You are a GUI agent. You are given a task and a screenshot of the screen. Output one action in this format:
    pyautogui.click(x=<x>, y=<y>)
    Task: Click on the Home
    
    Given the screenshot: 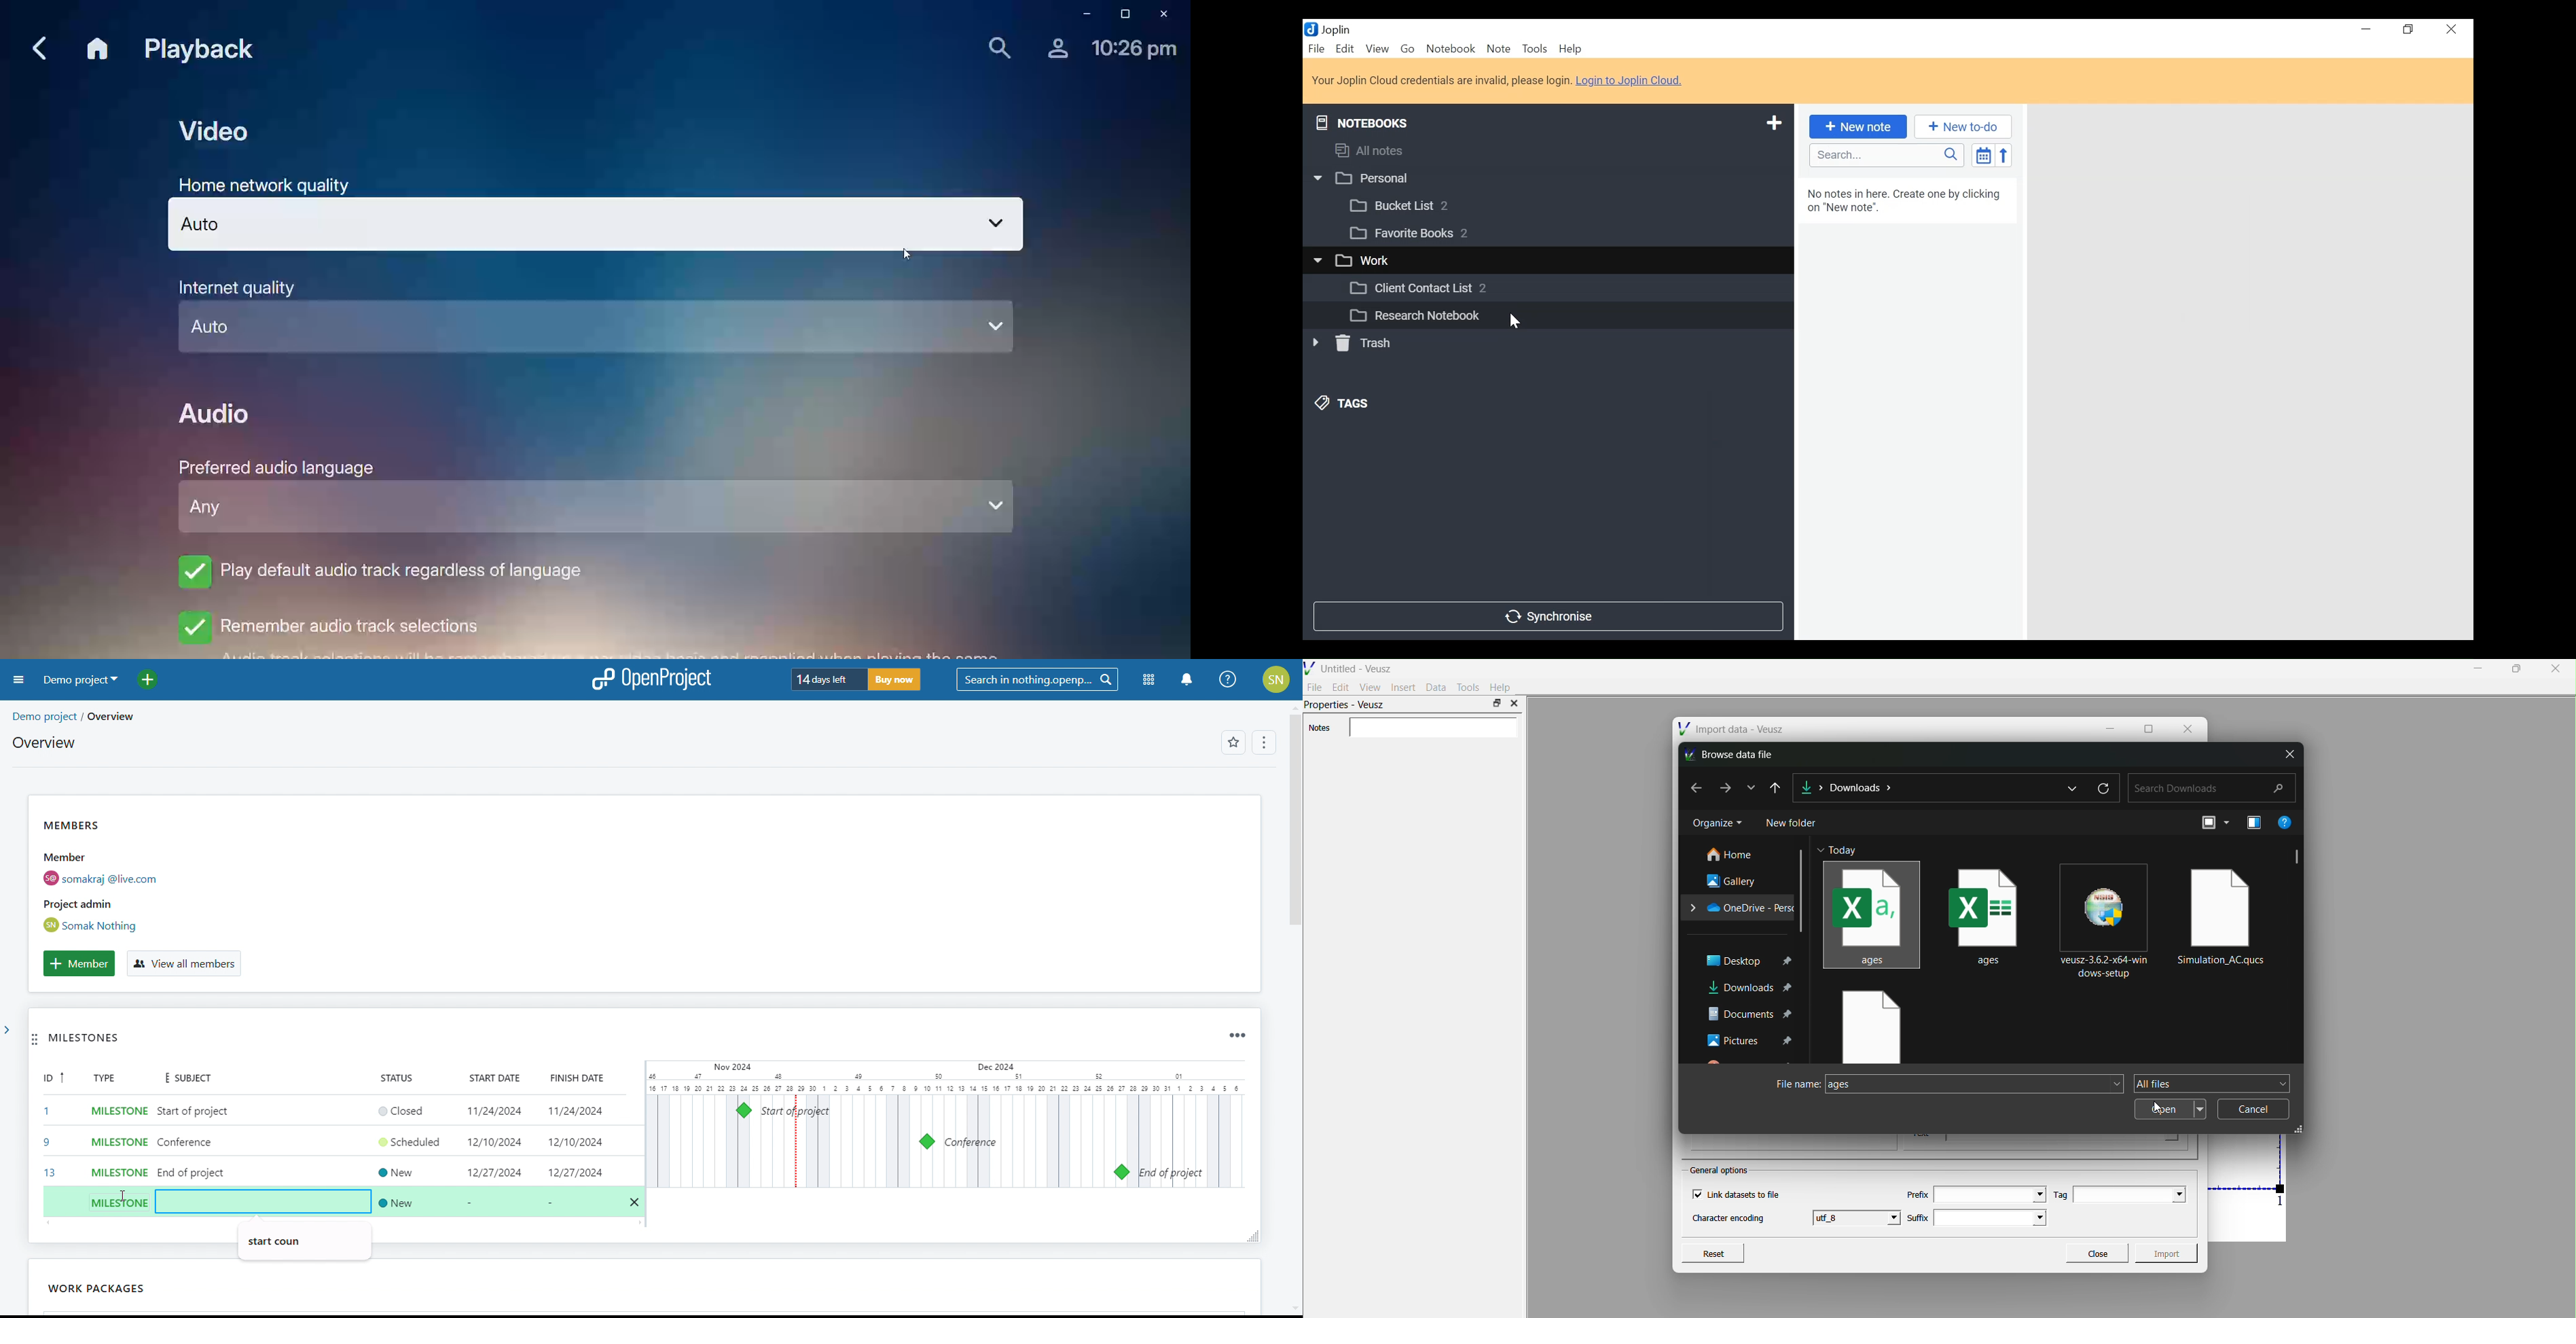 What is the action you would take?
    pyautogui.click(x=95, y=50)
    